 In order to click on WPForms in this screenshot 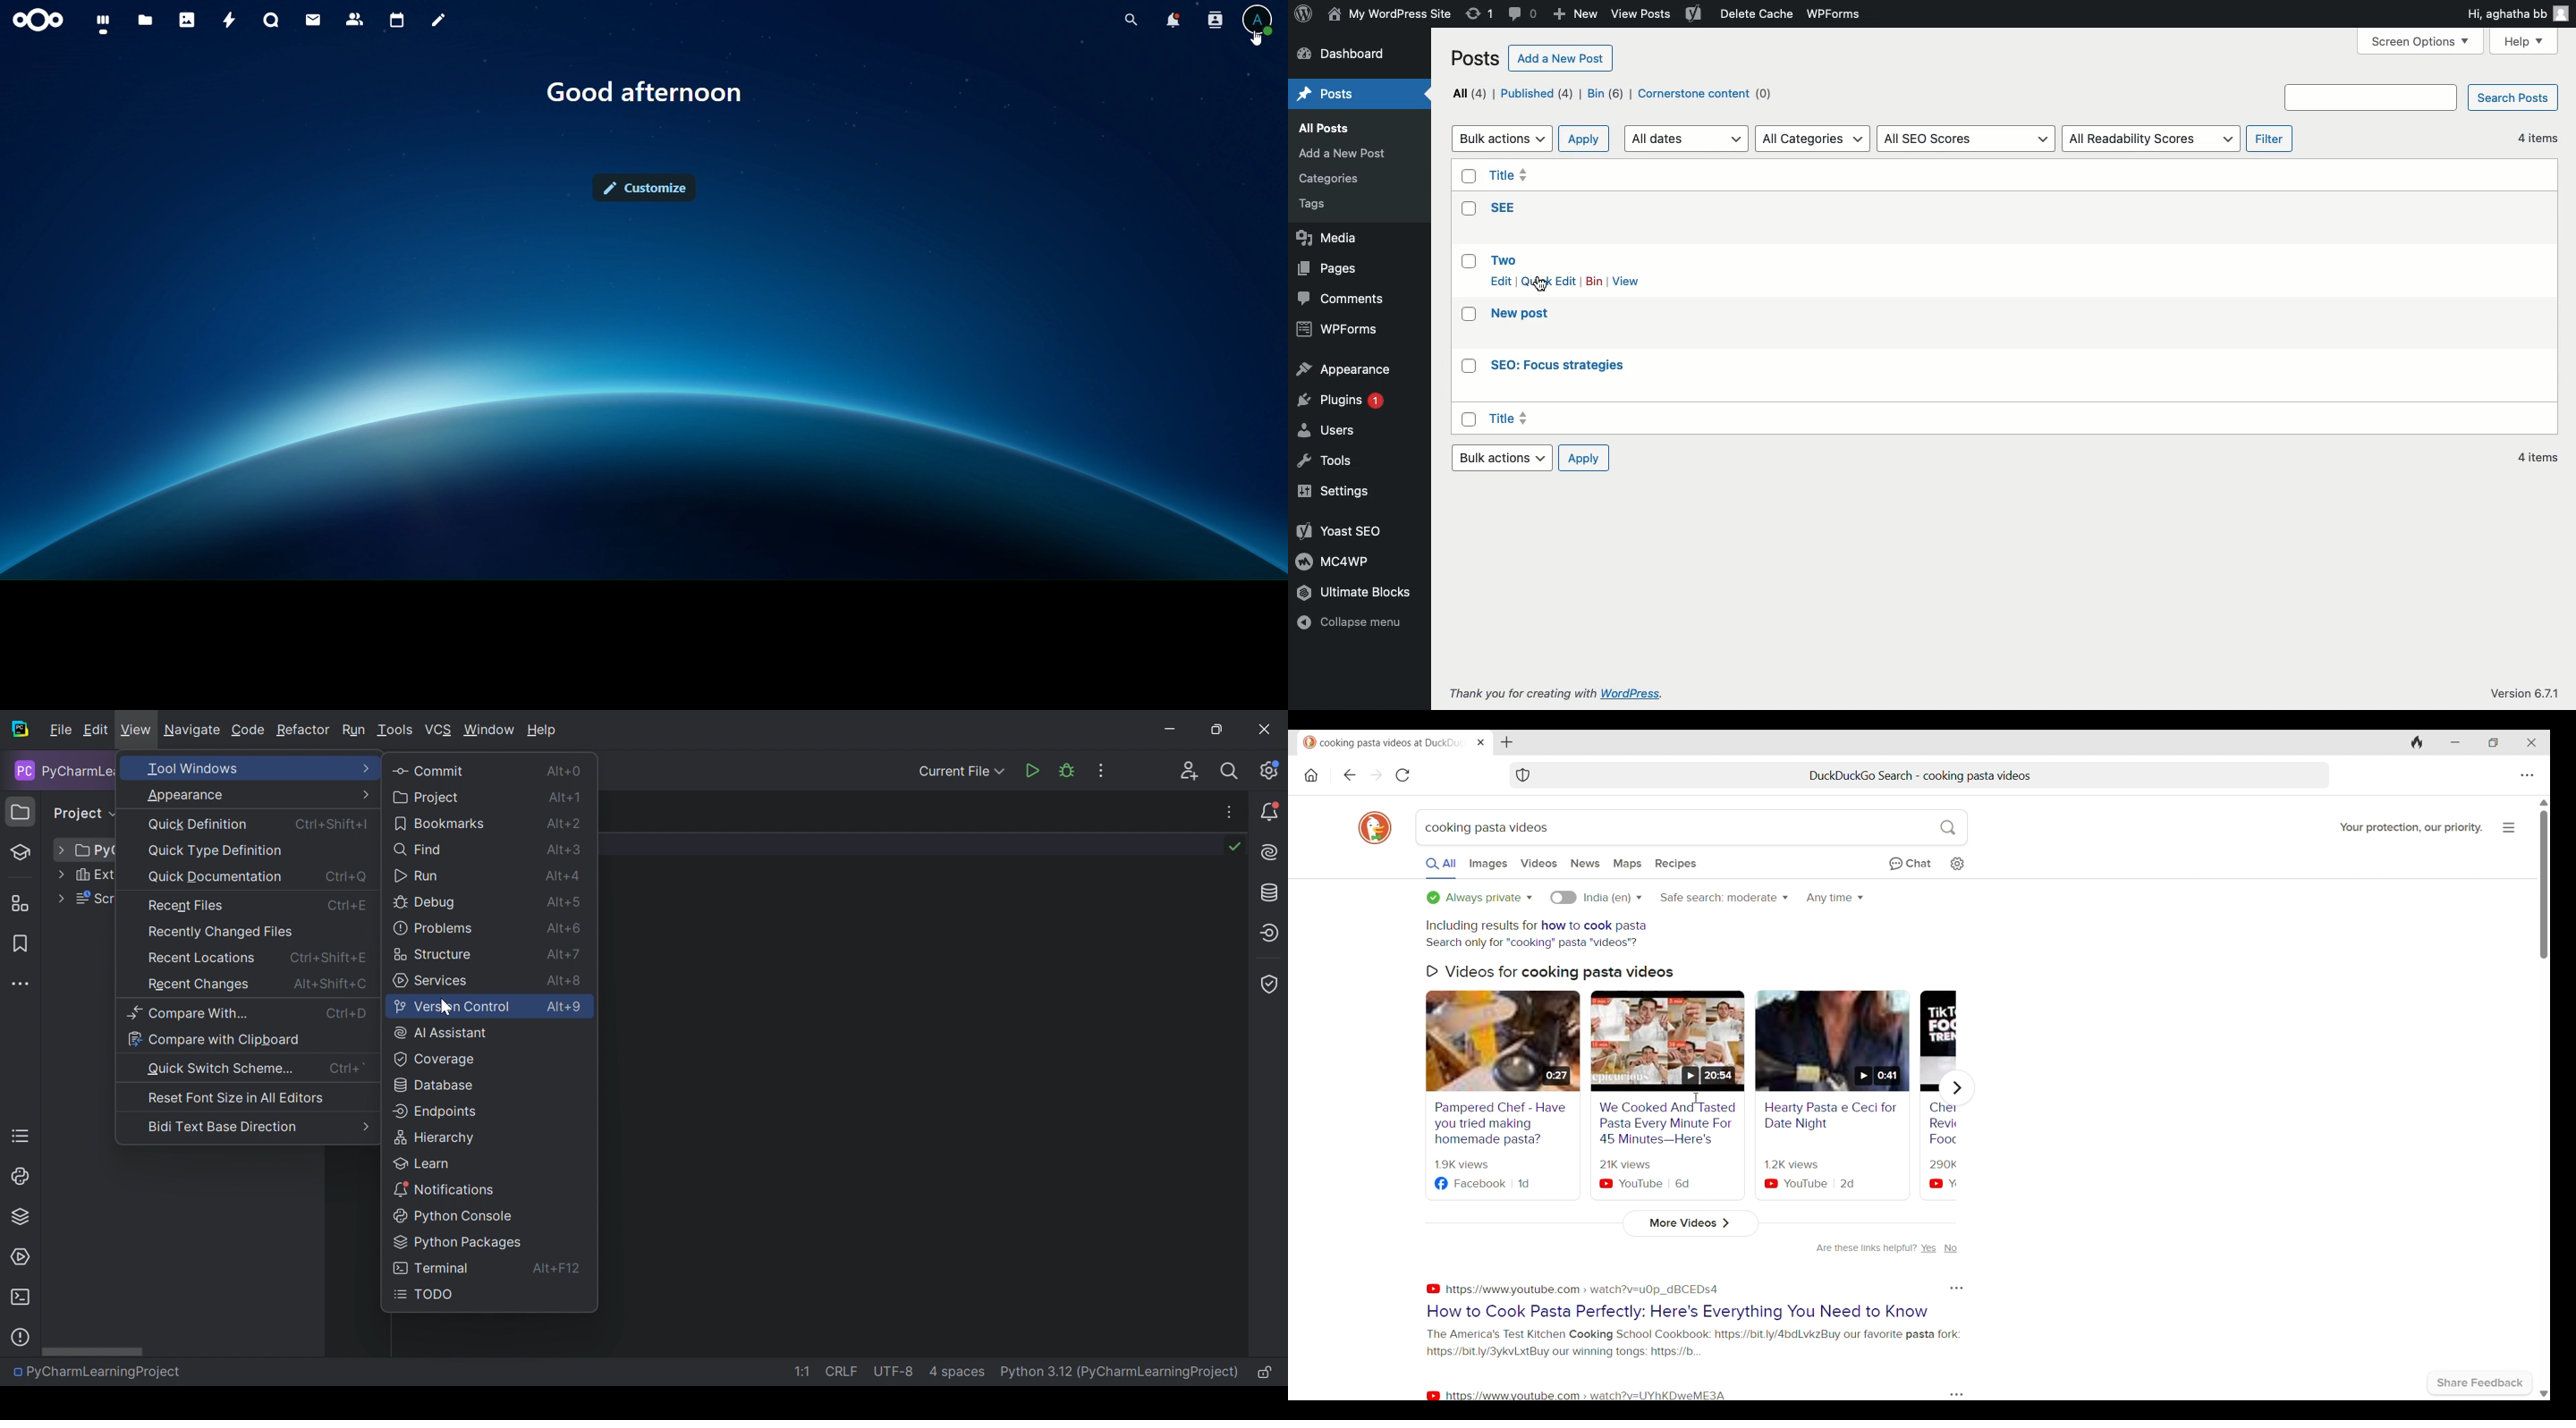, I will do `click(1338, 328)`.